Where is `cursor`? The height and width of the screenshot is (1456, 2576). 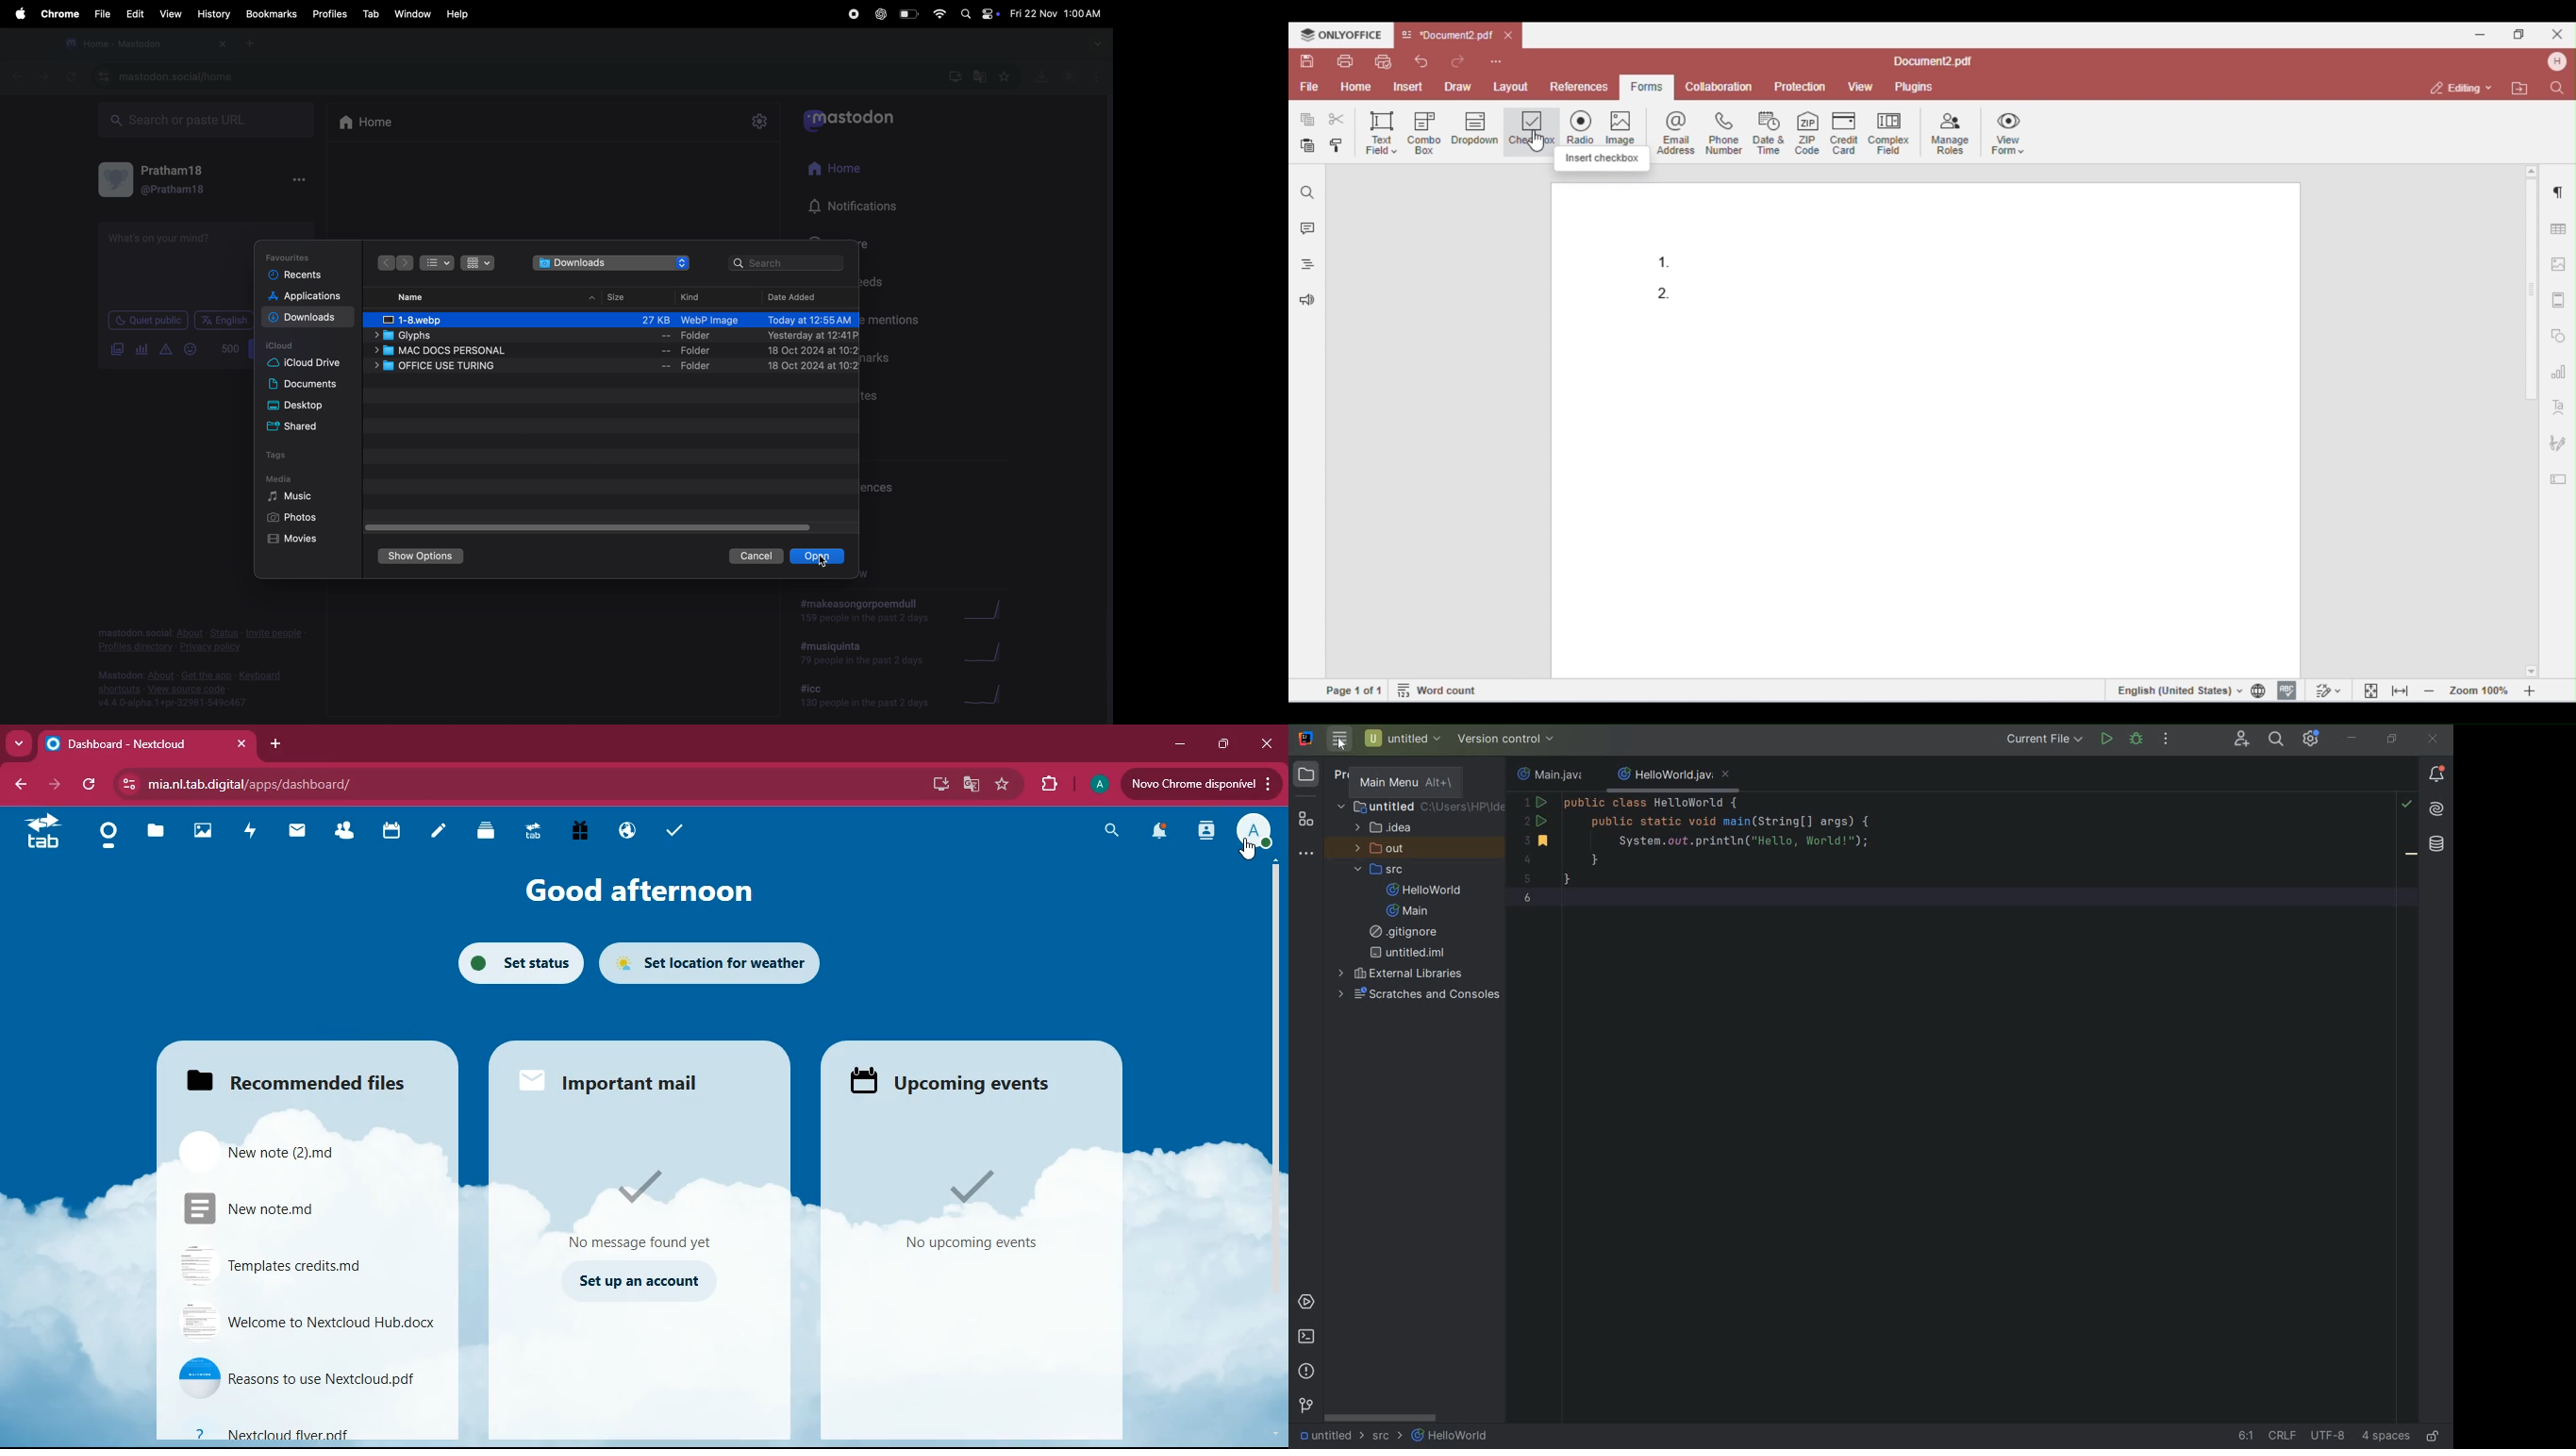
cursor is located at coordinates (823, 560).